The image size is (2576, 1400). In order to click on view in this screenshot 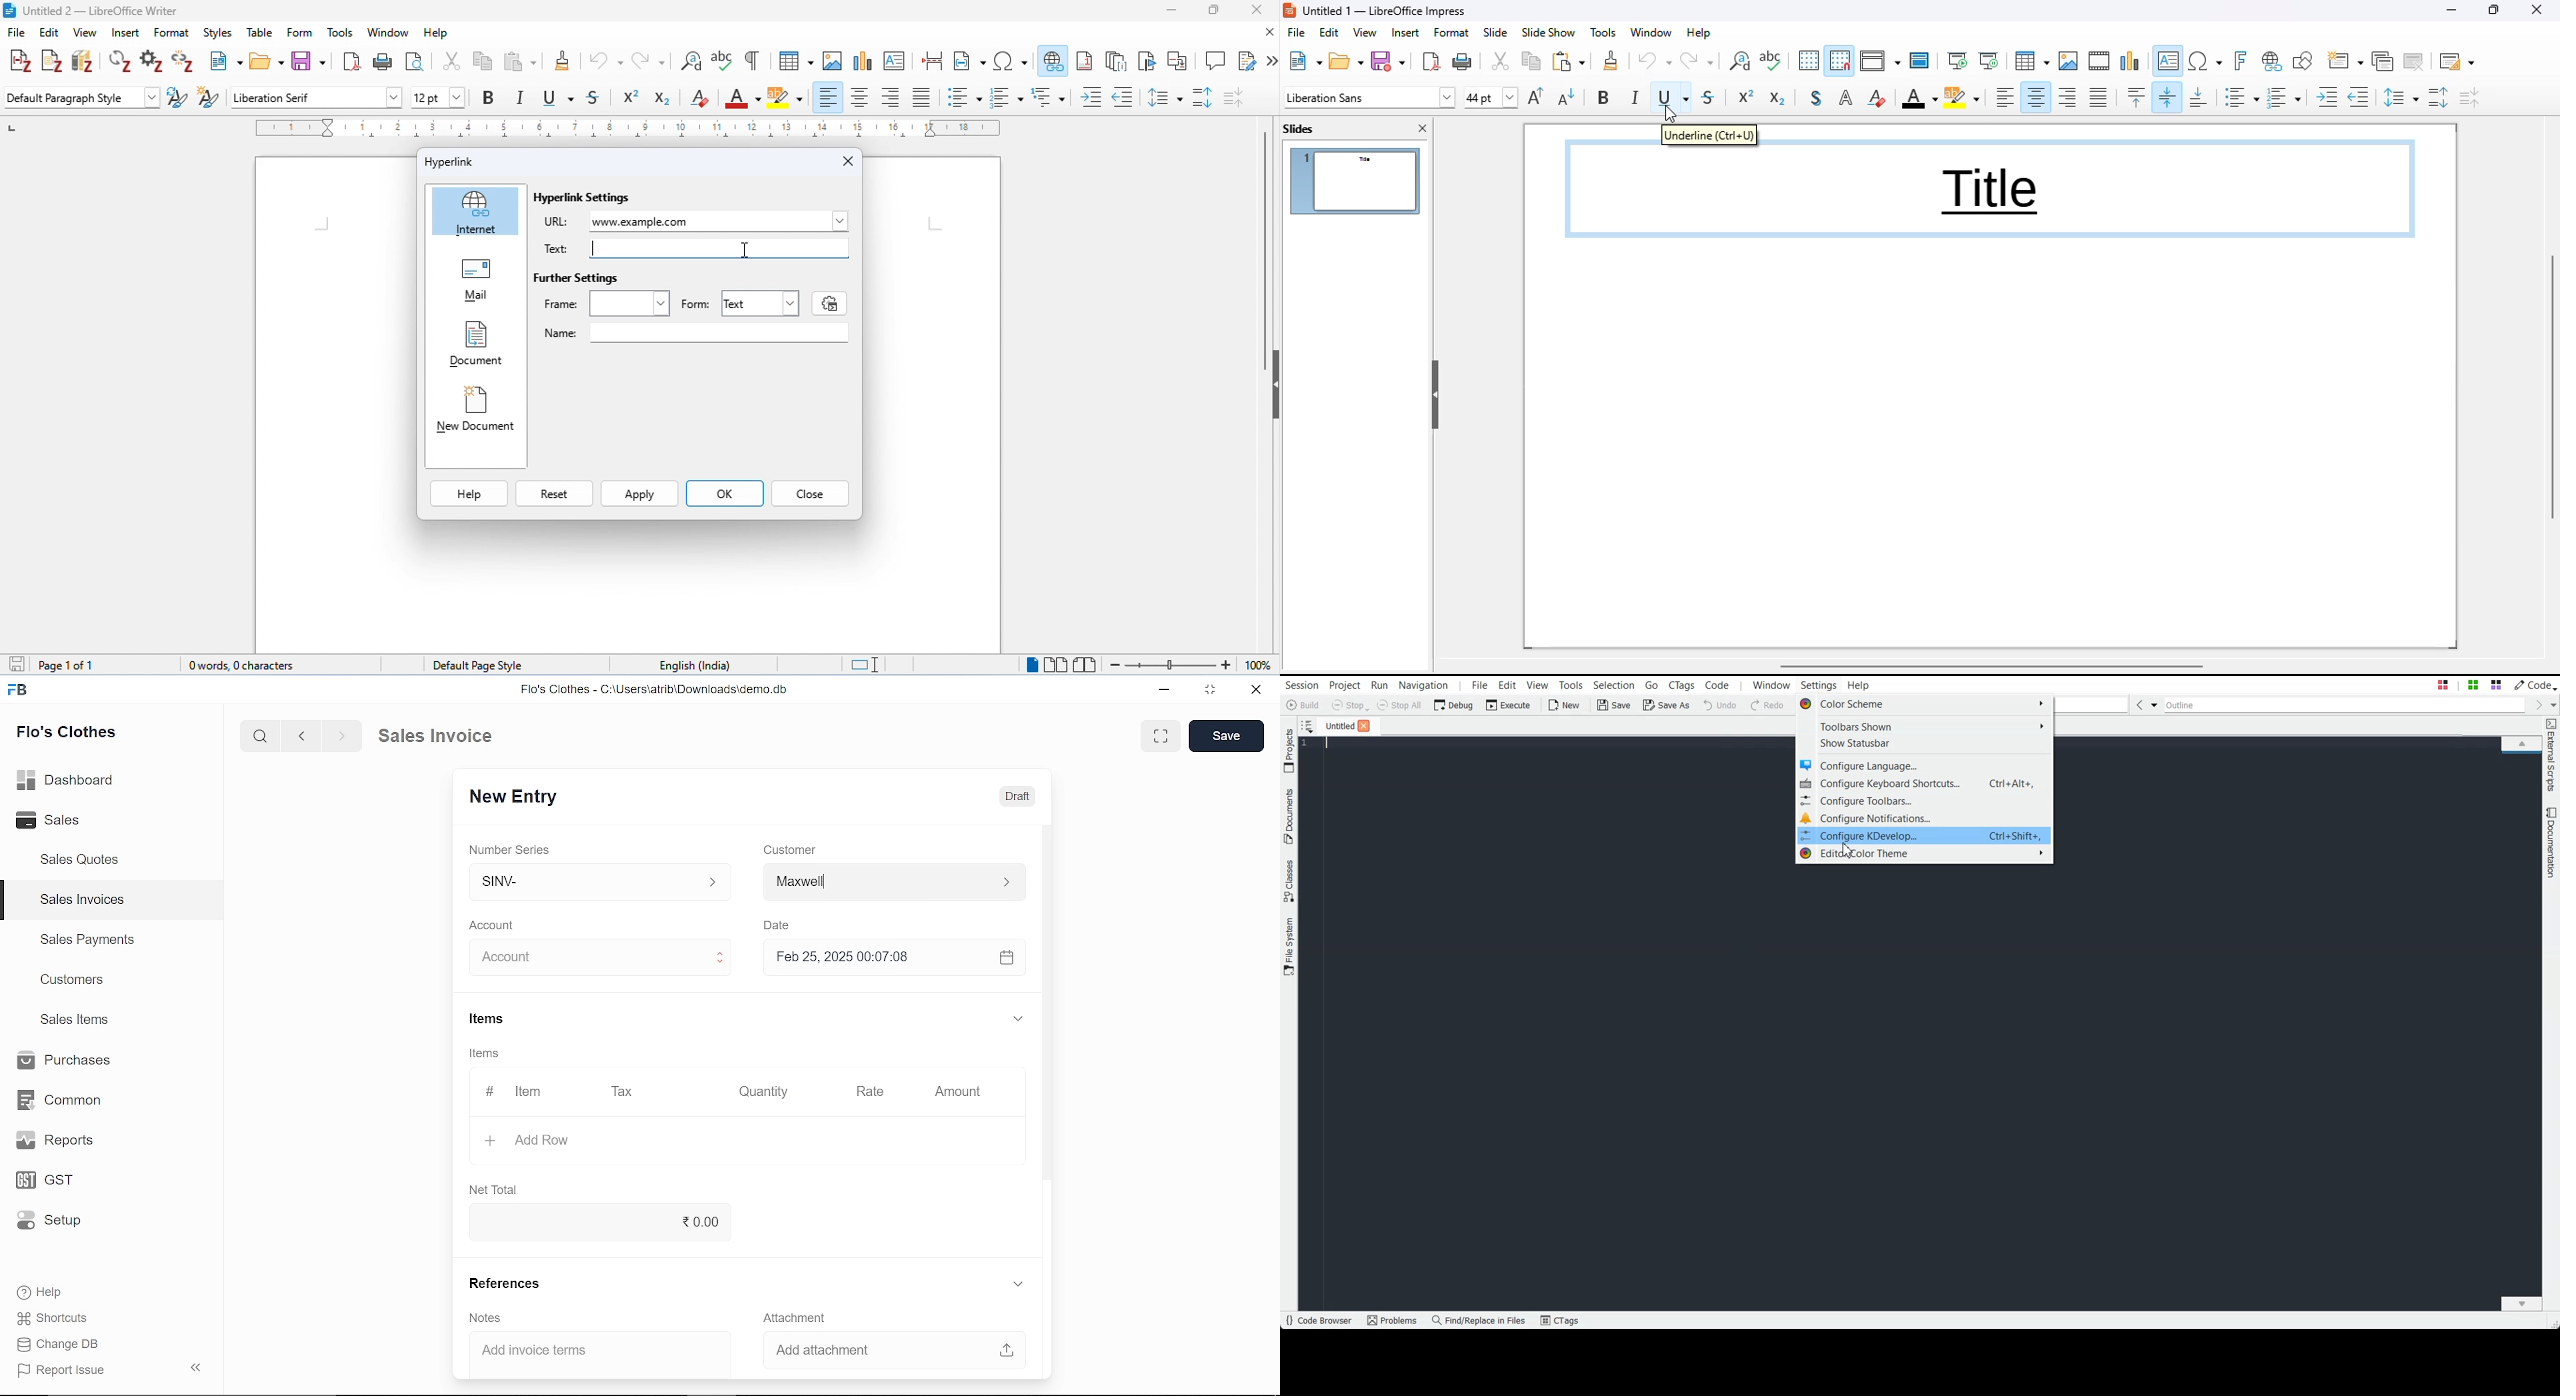, I will do `click(1364, 33)`.